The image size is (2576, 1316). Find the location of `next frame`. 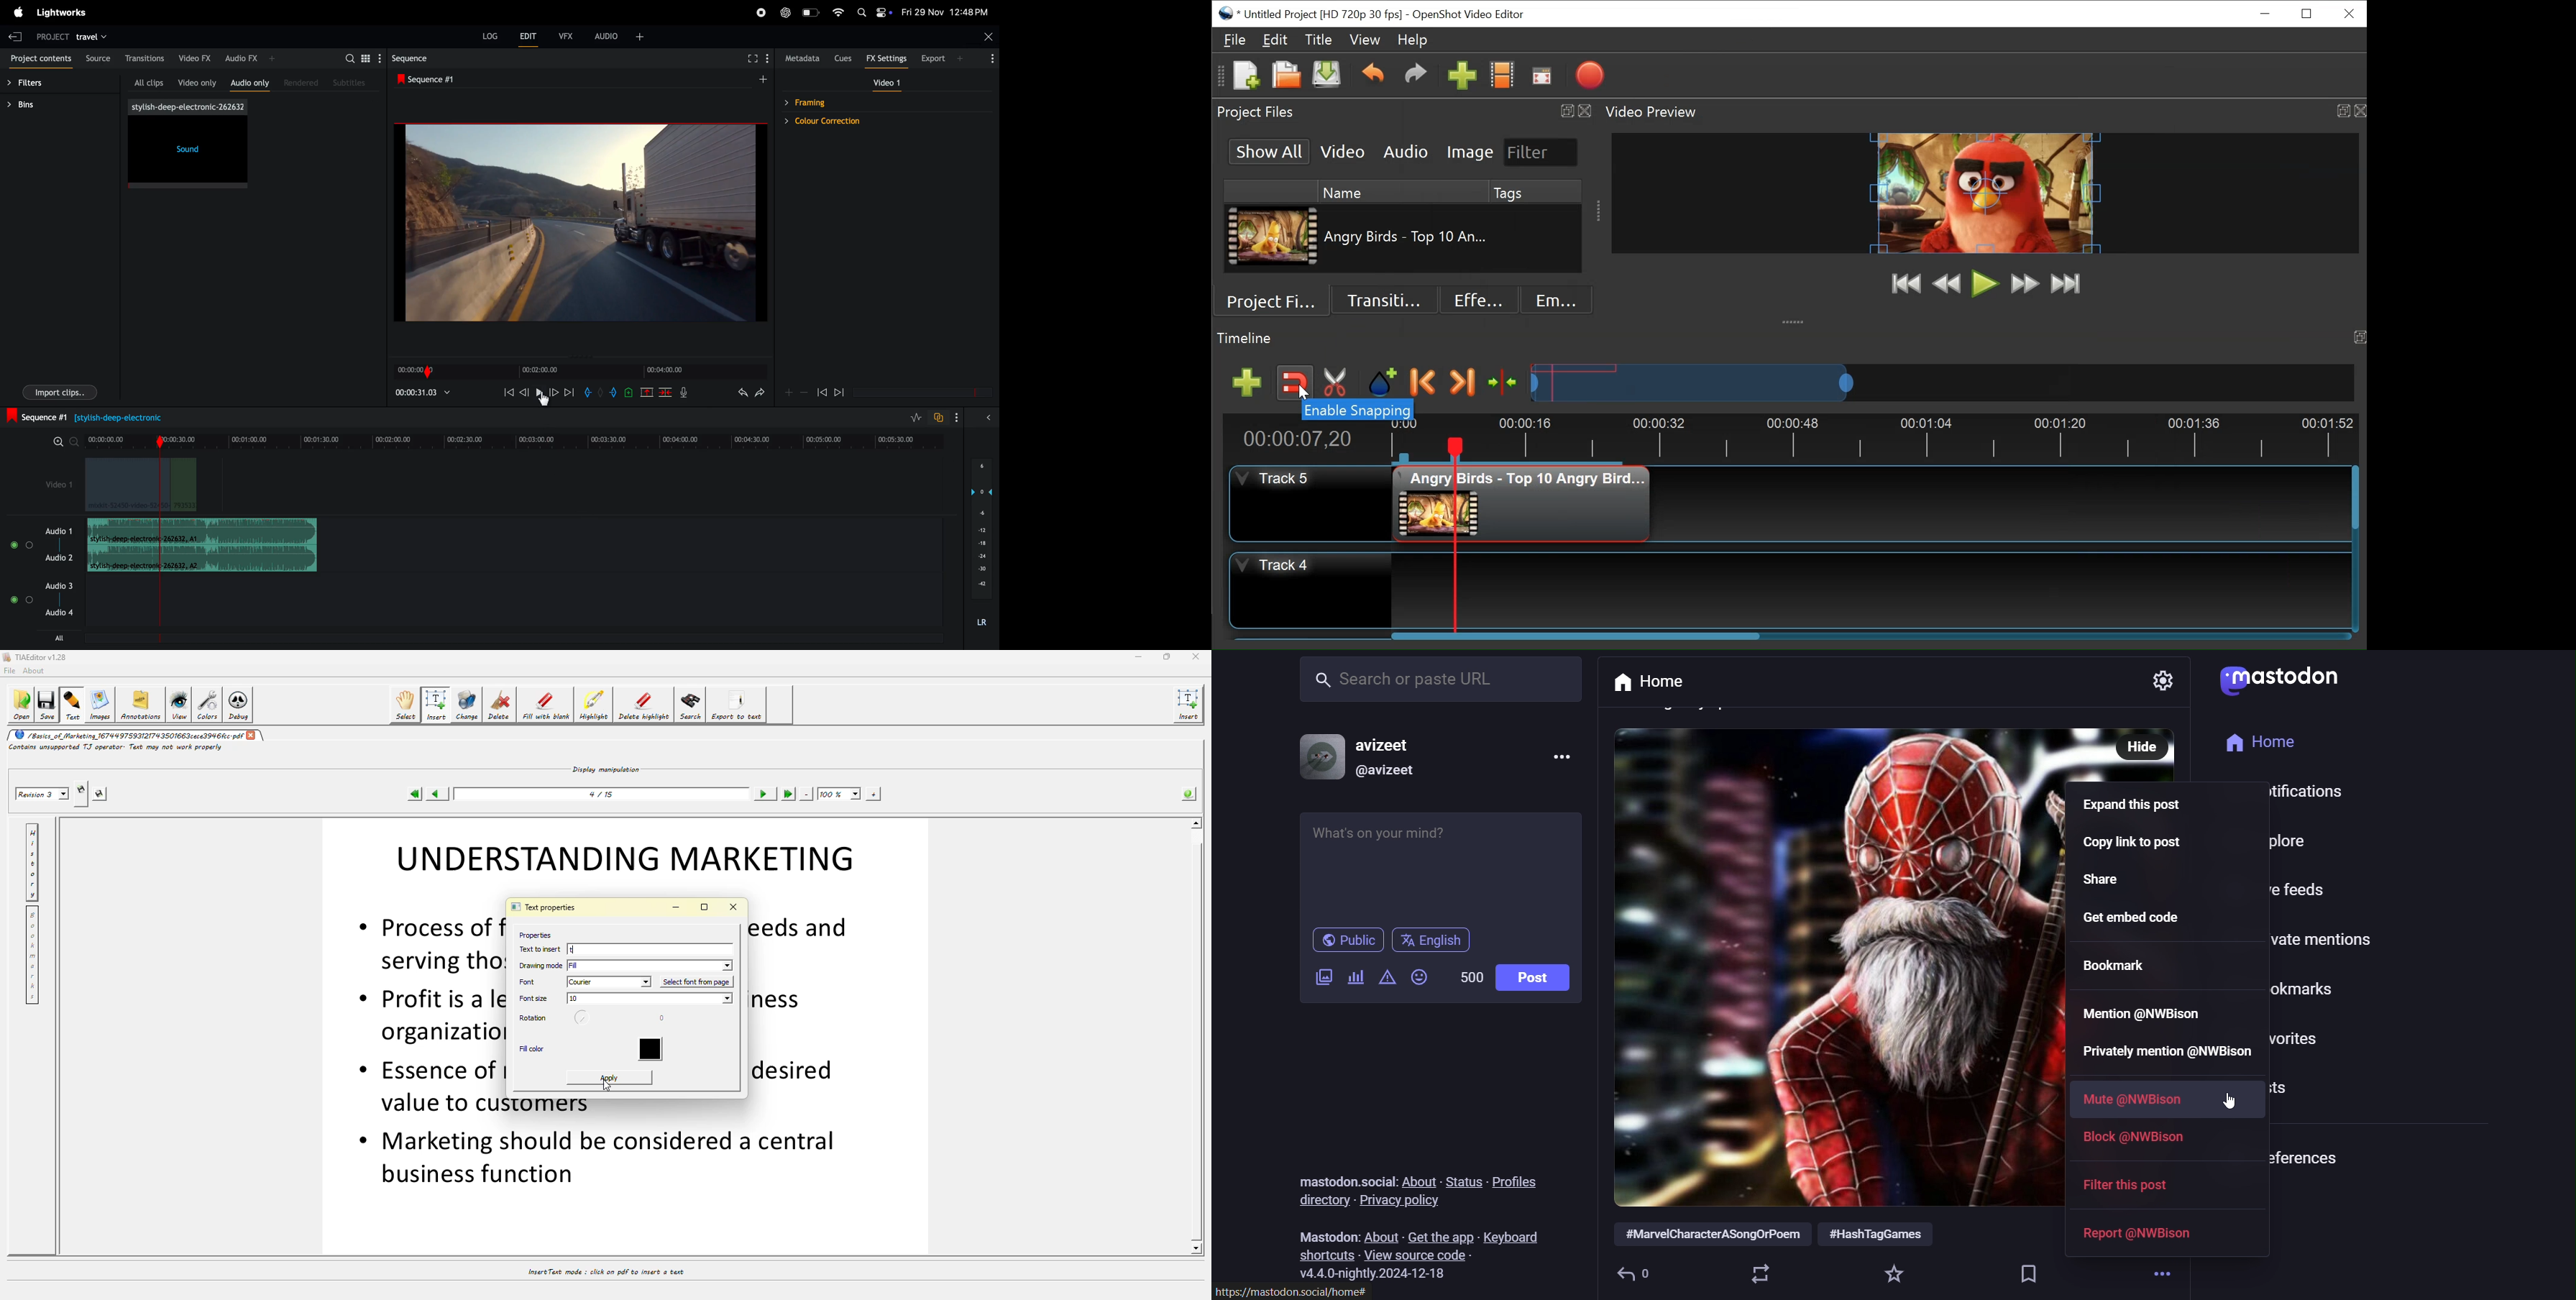

next frame is located at coordinates (555, 391).